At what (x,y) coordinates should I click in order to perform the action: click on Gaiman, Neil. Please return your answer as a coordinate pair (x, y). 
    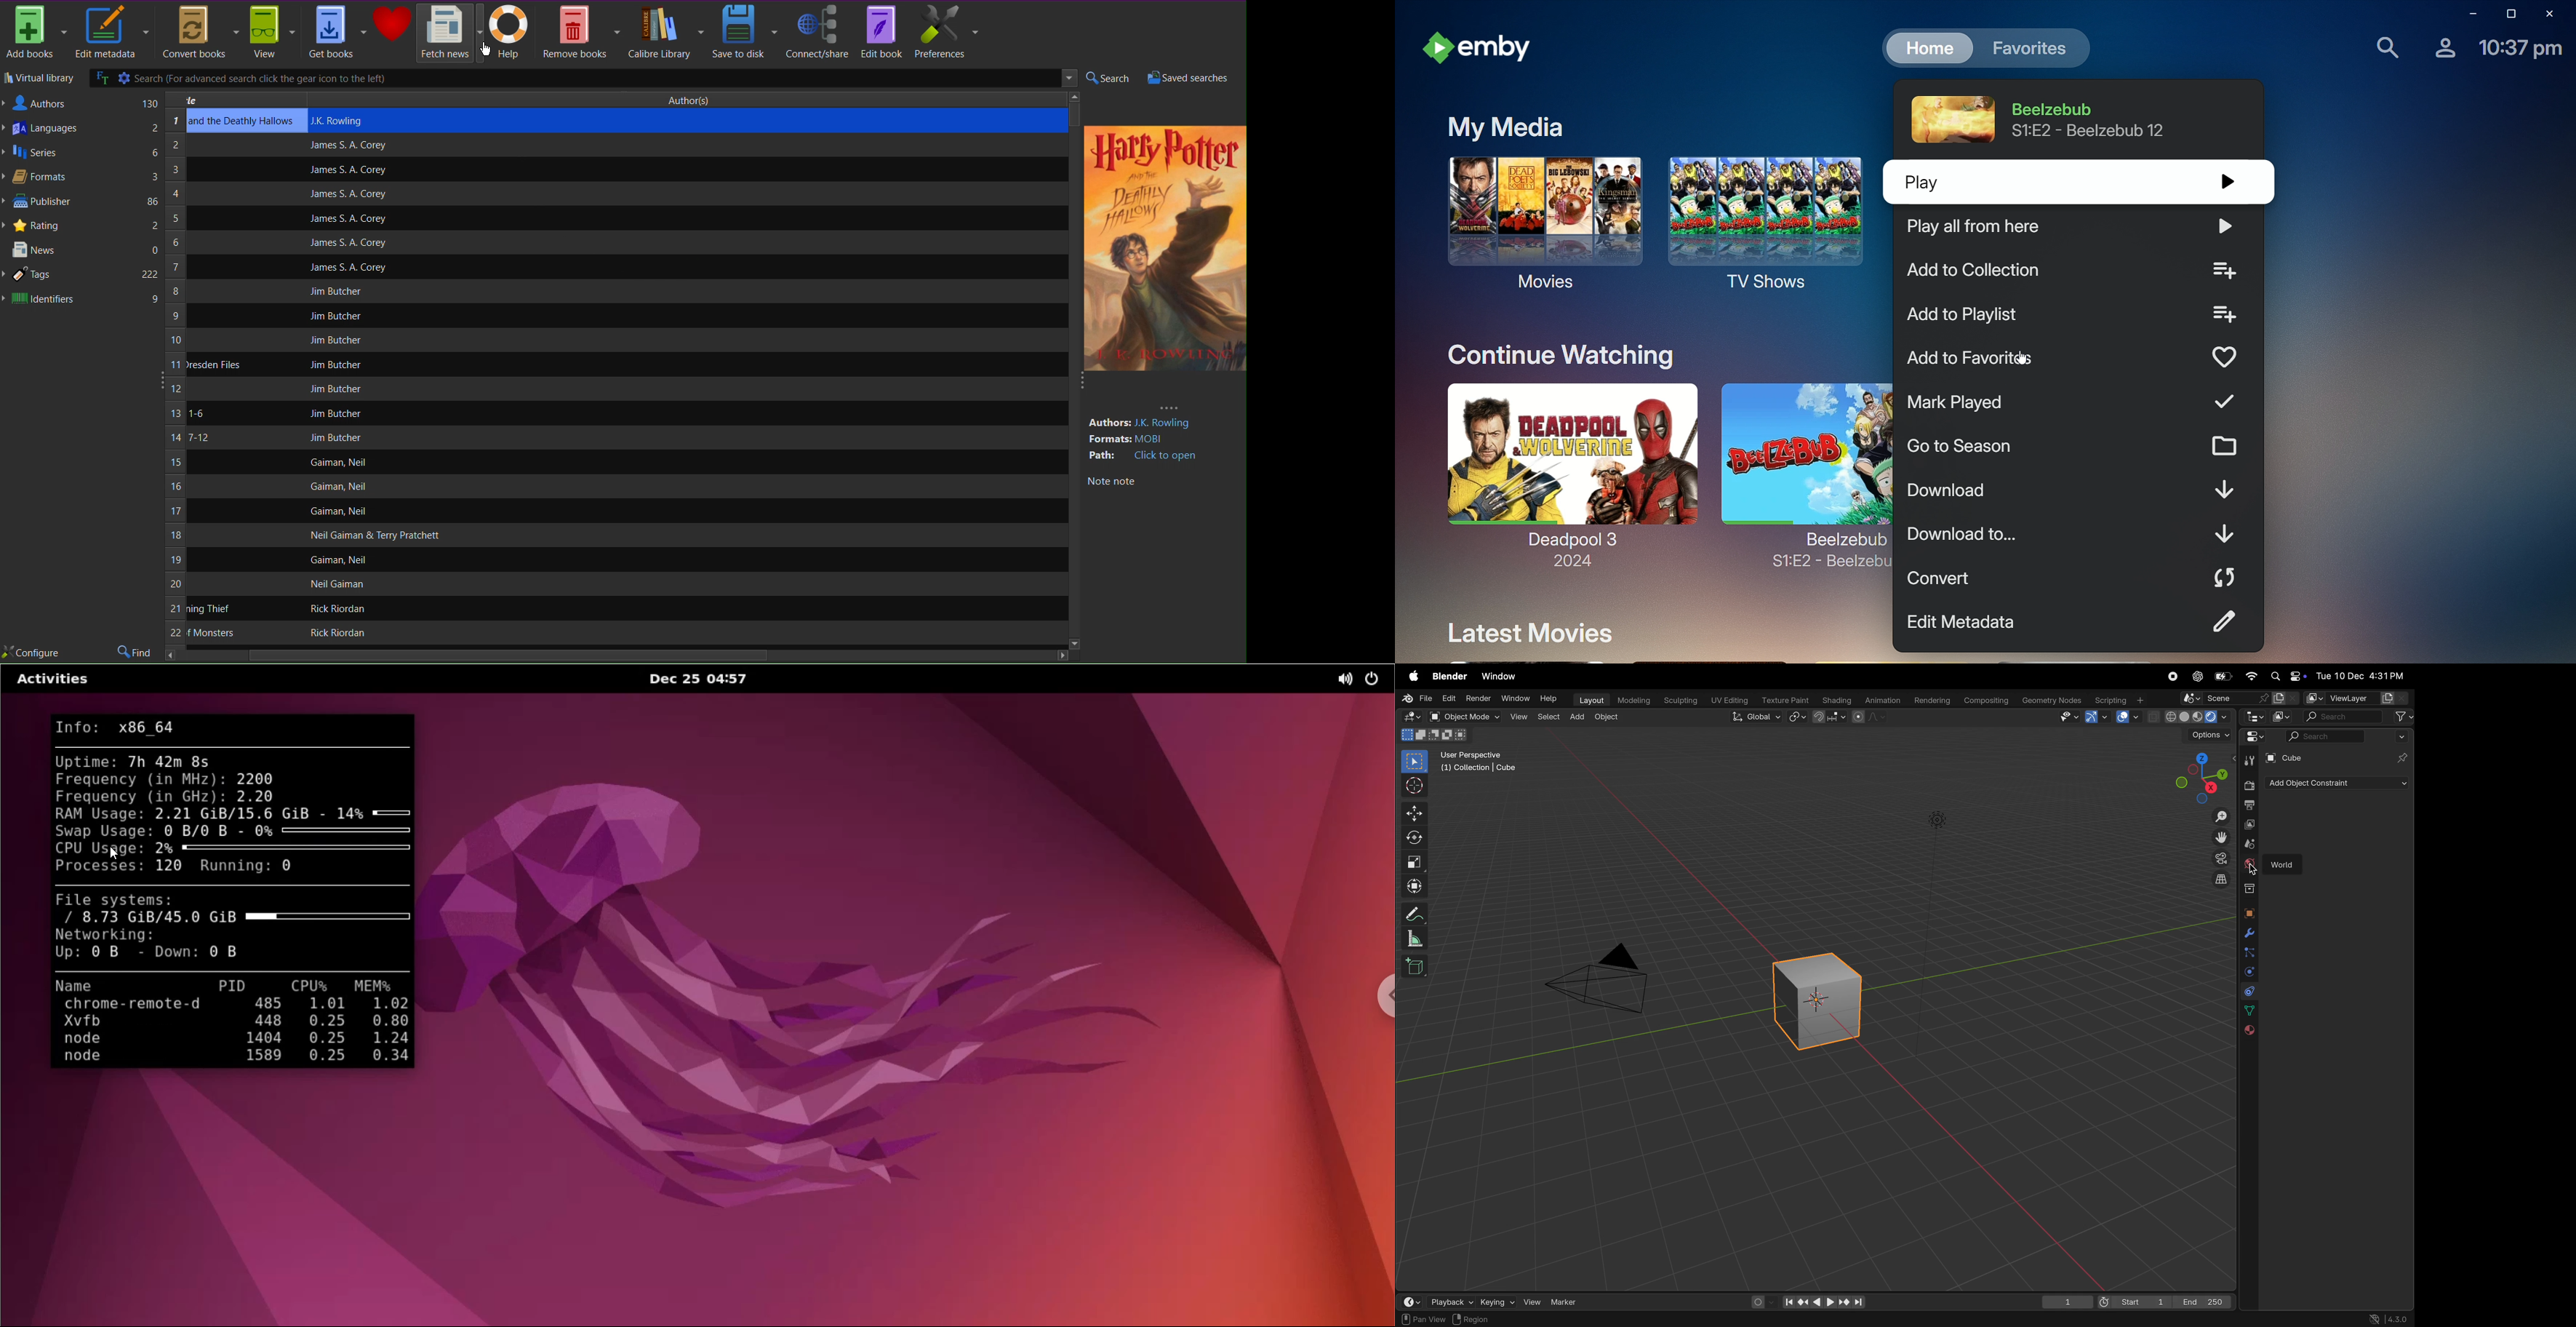
    Looking at the image, I should click on (336, 487).